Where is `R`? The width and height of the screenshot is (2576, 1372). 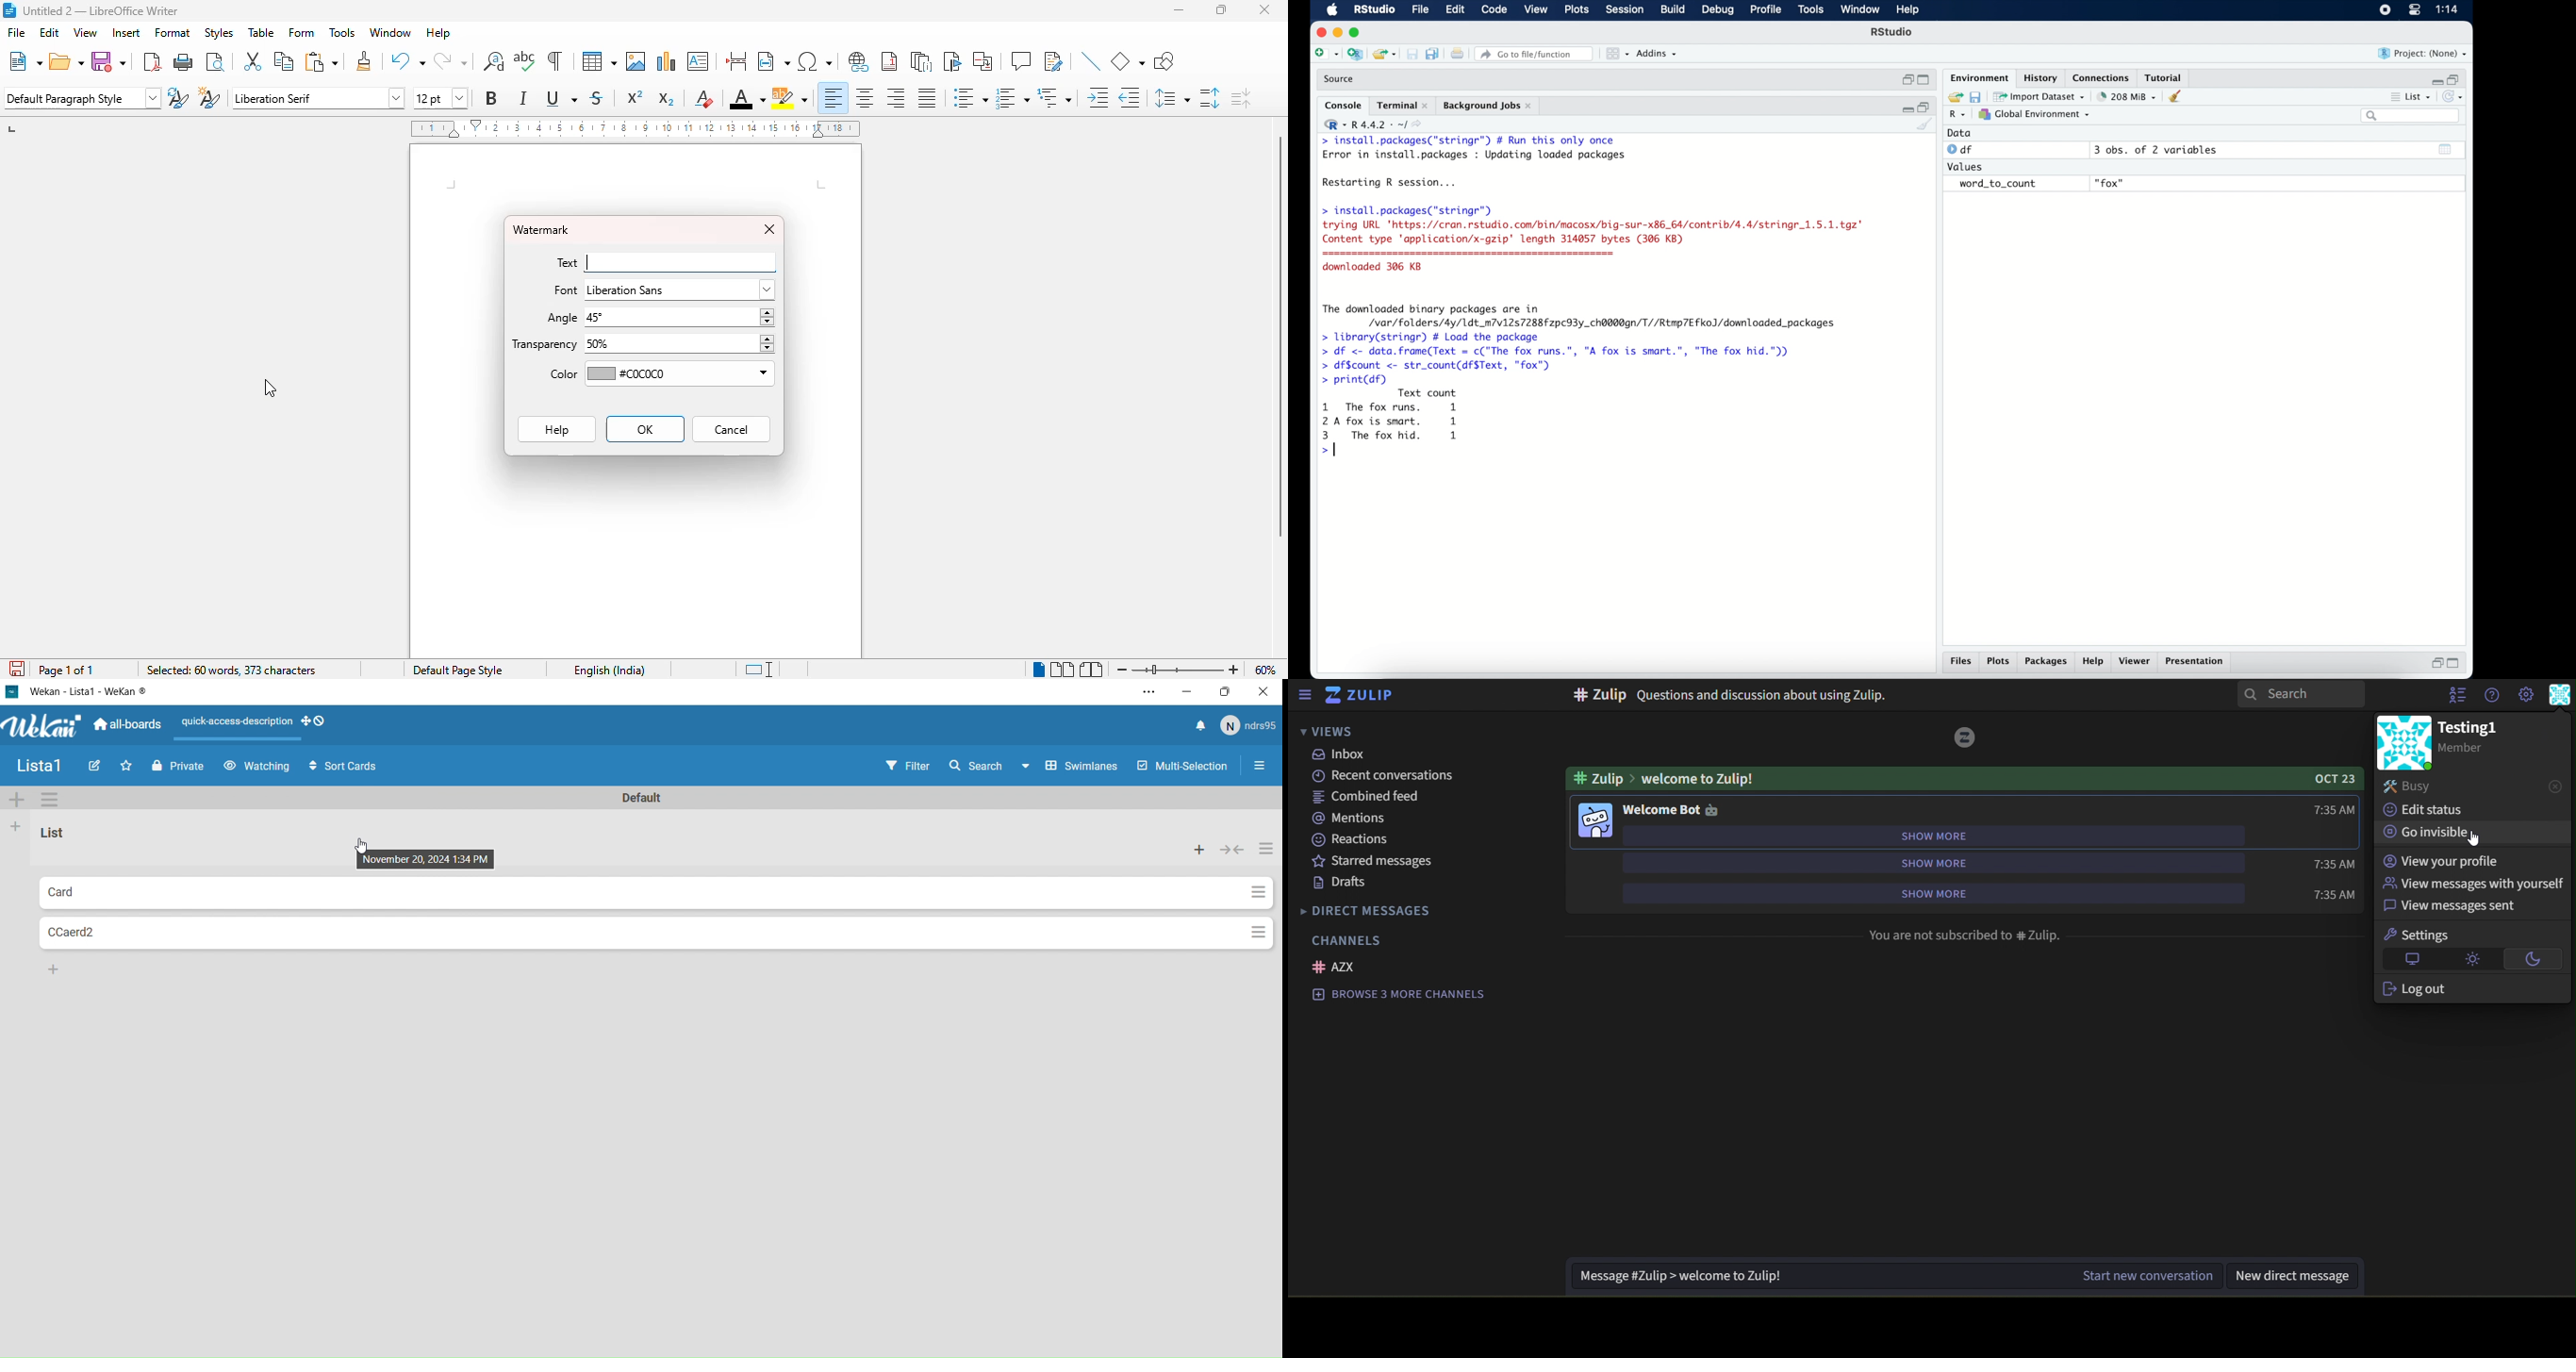
R is located at coordinates (1958, 115).